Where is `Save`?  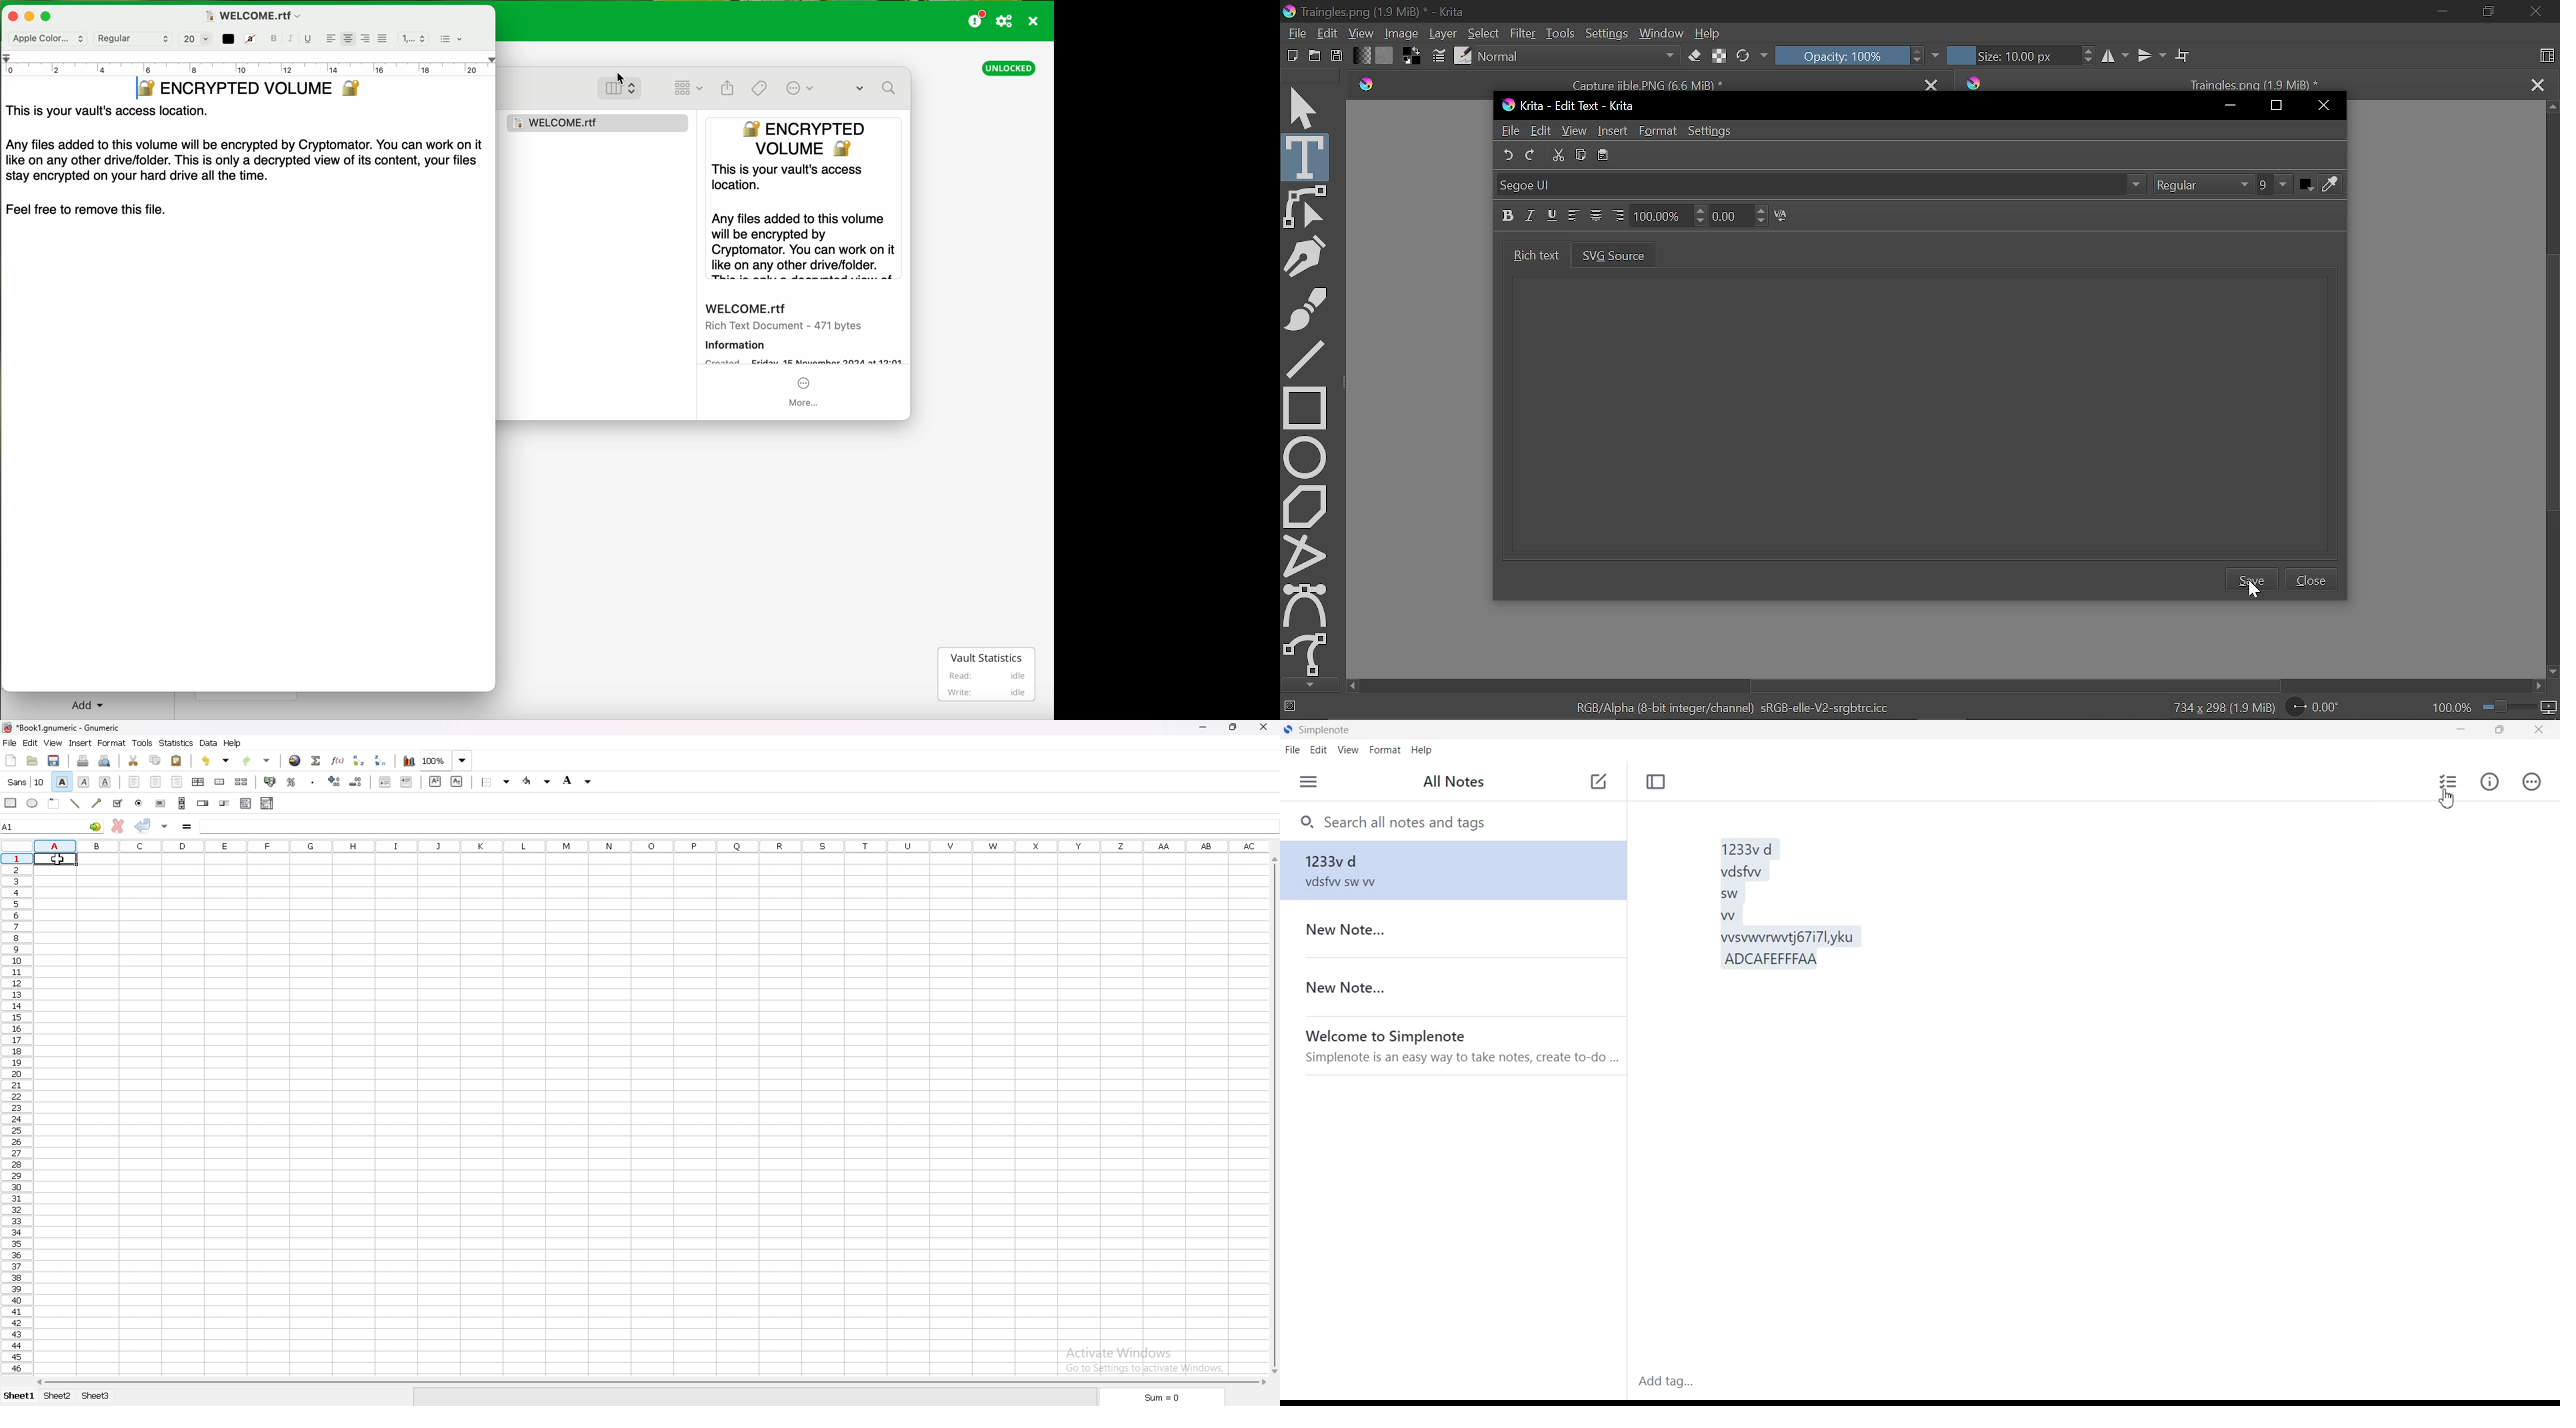 Save is located at coordinates (1337, 54).